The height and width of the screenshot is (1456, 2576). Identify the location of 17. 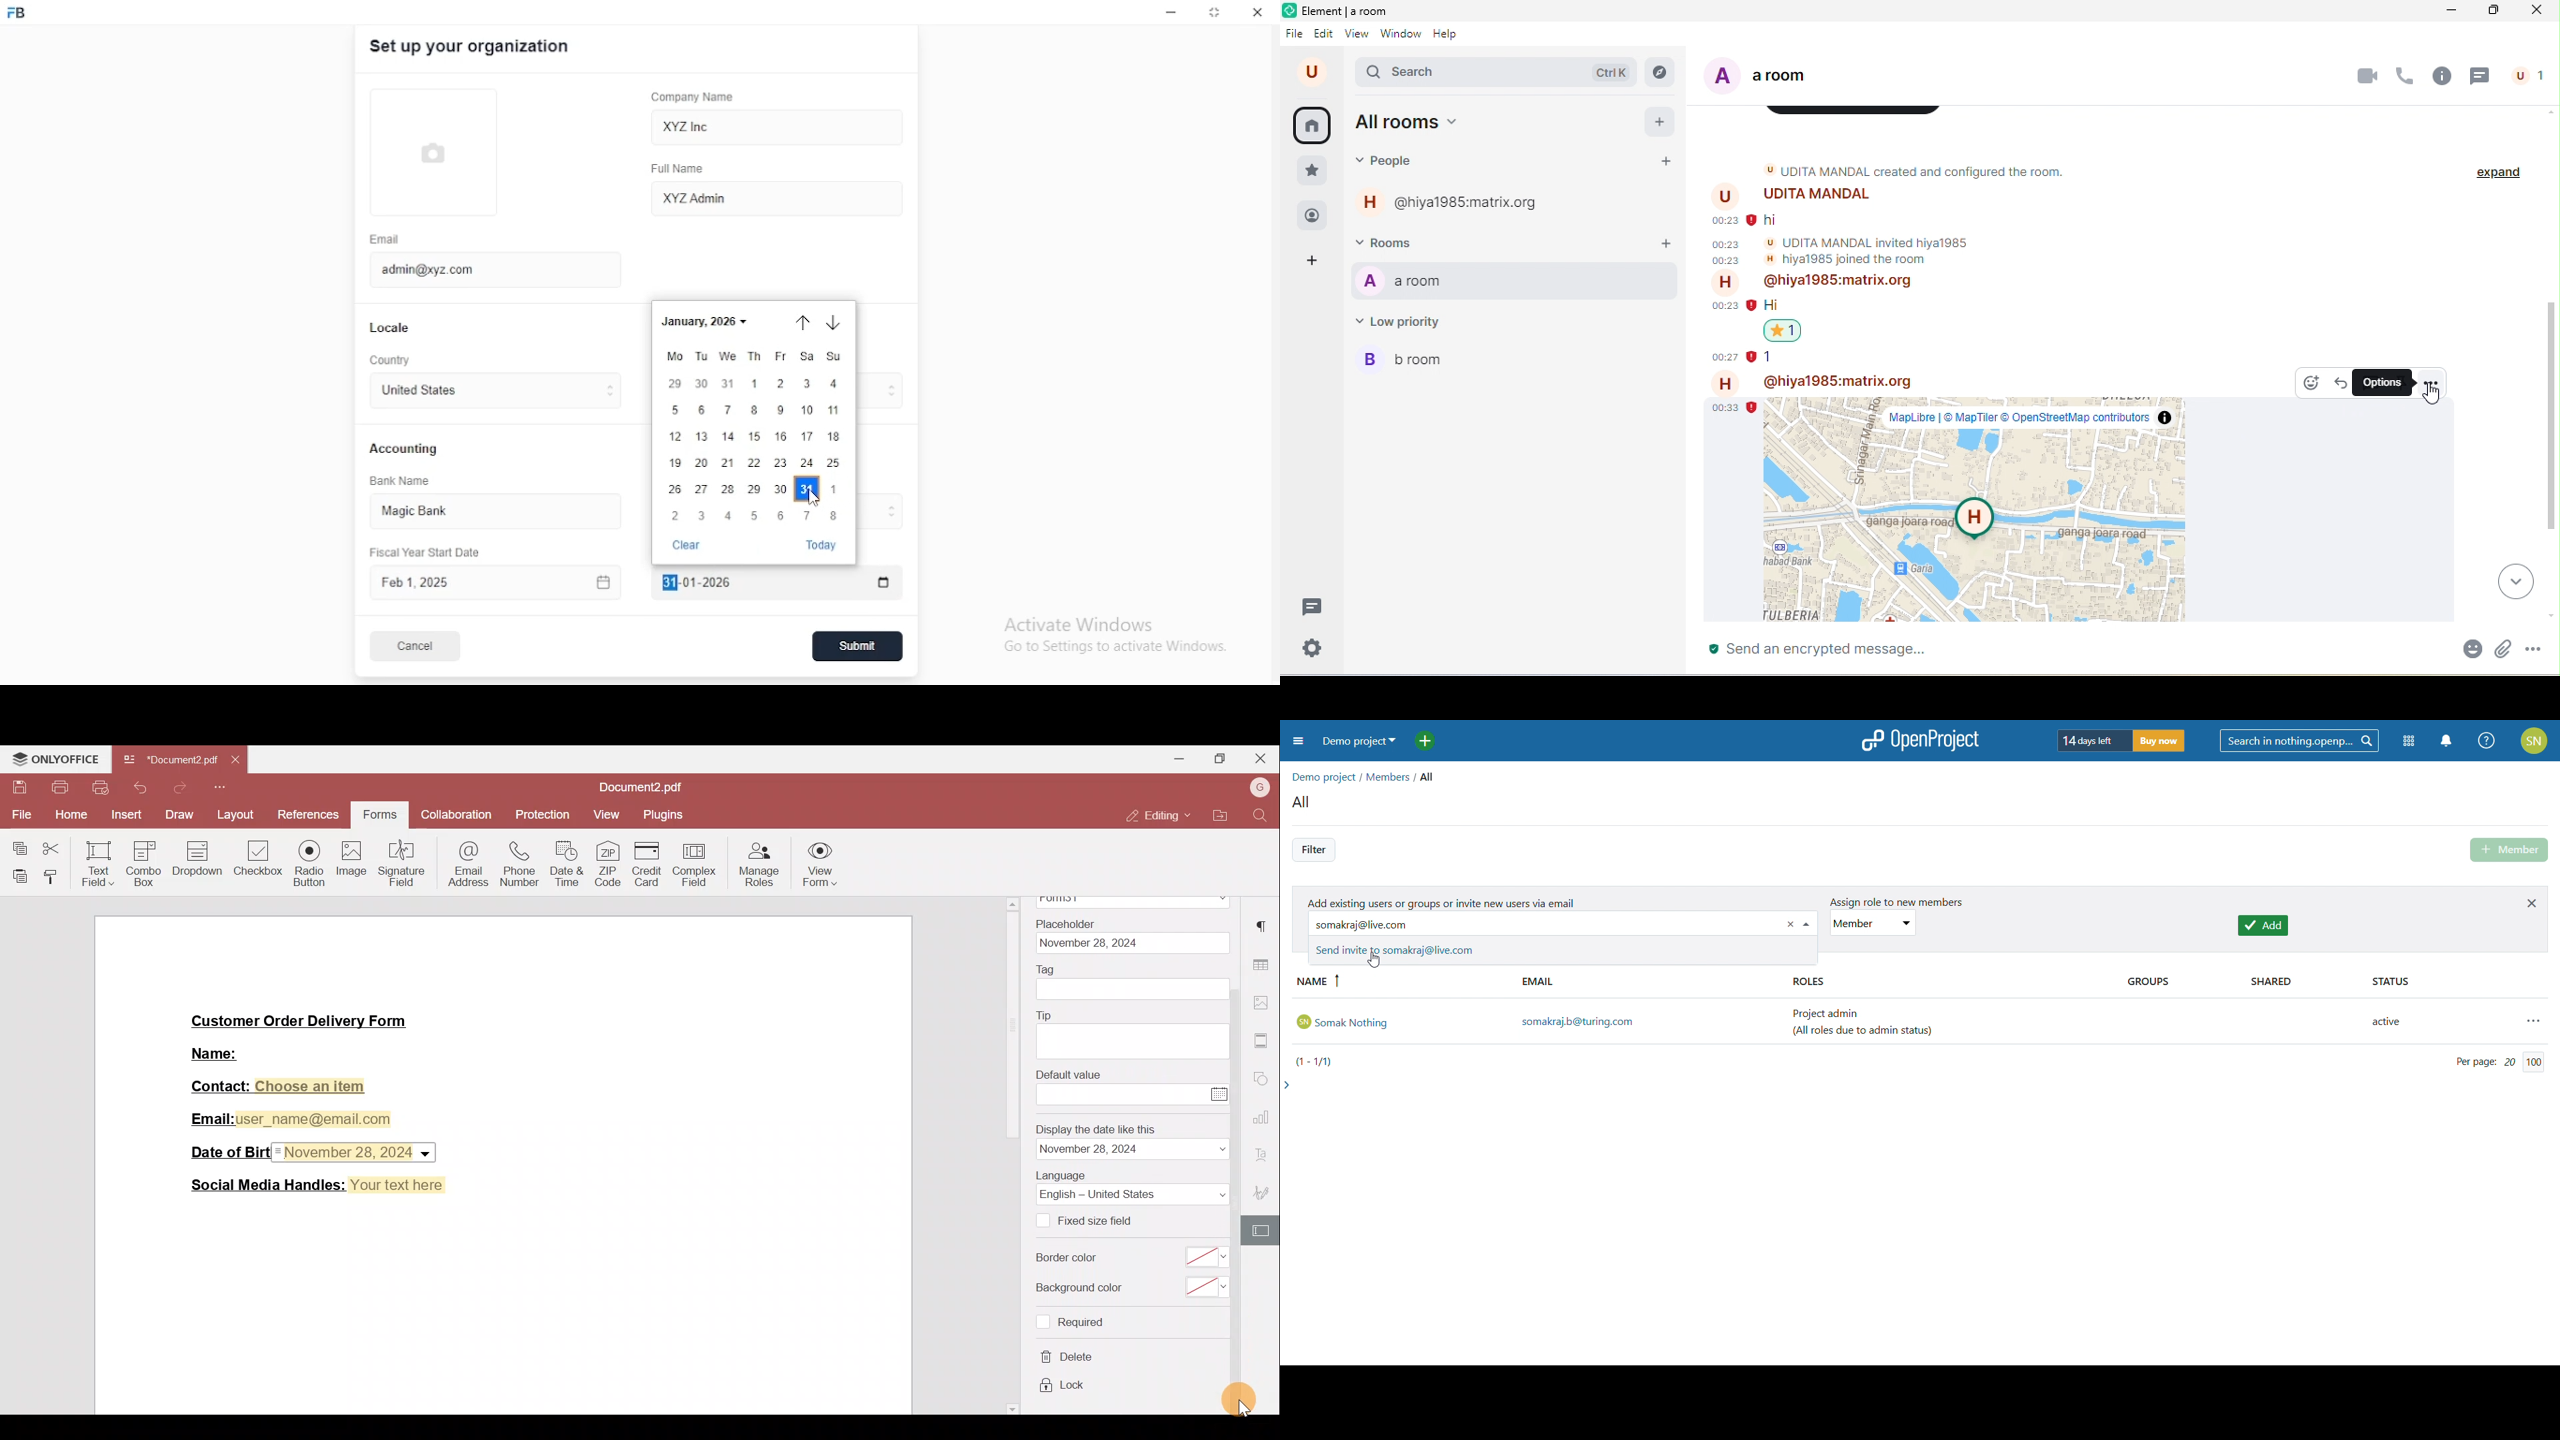
(806, 438).